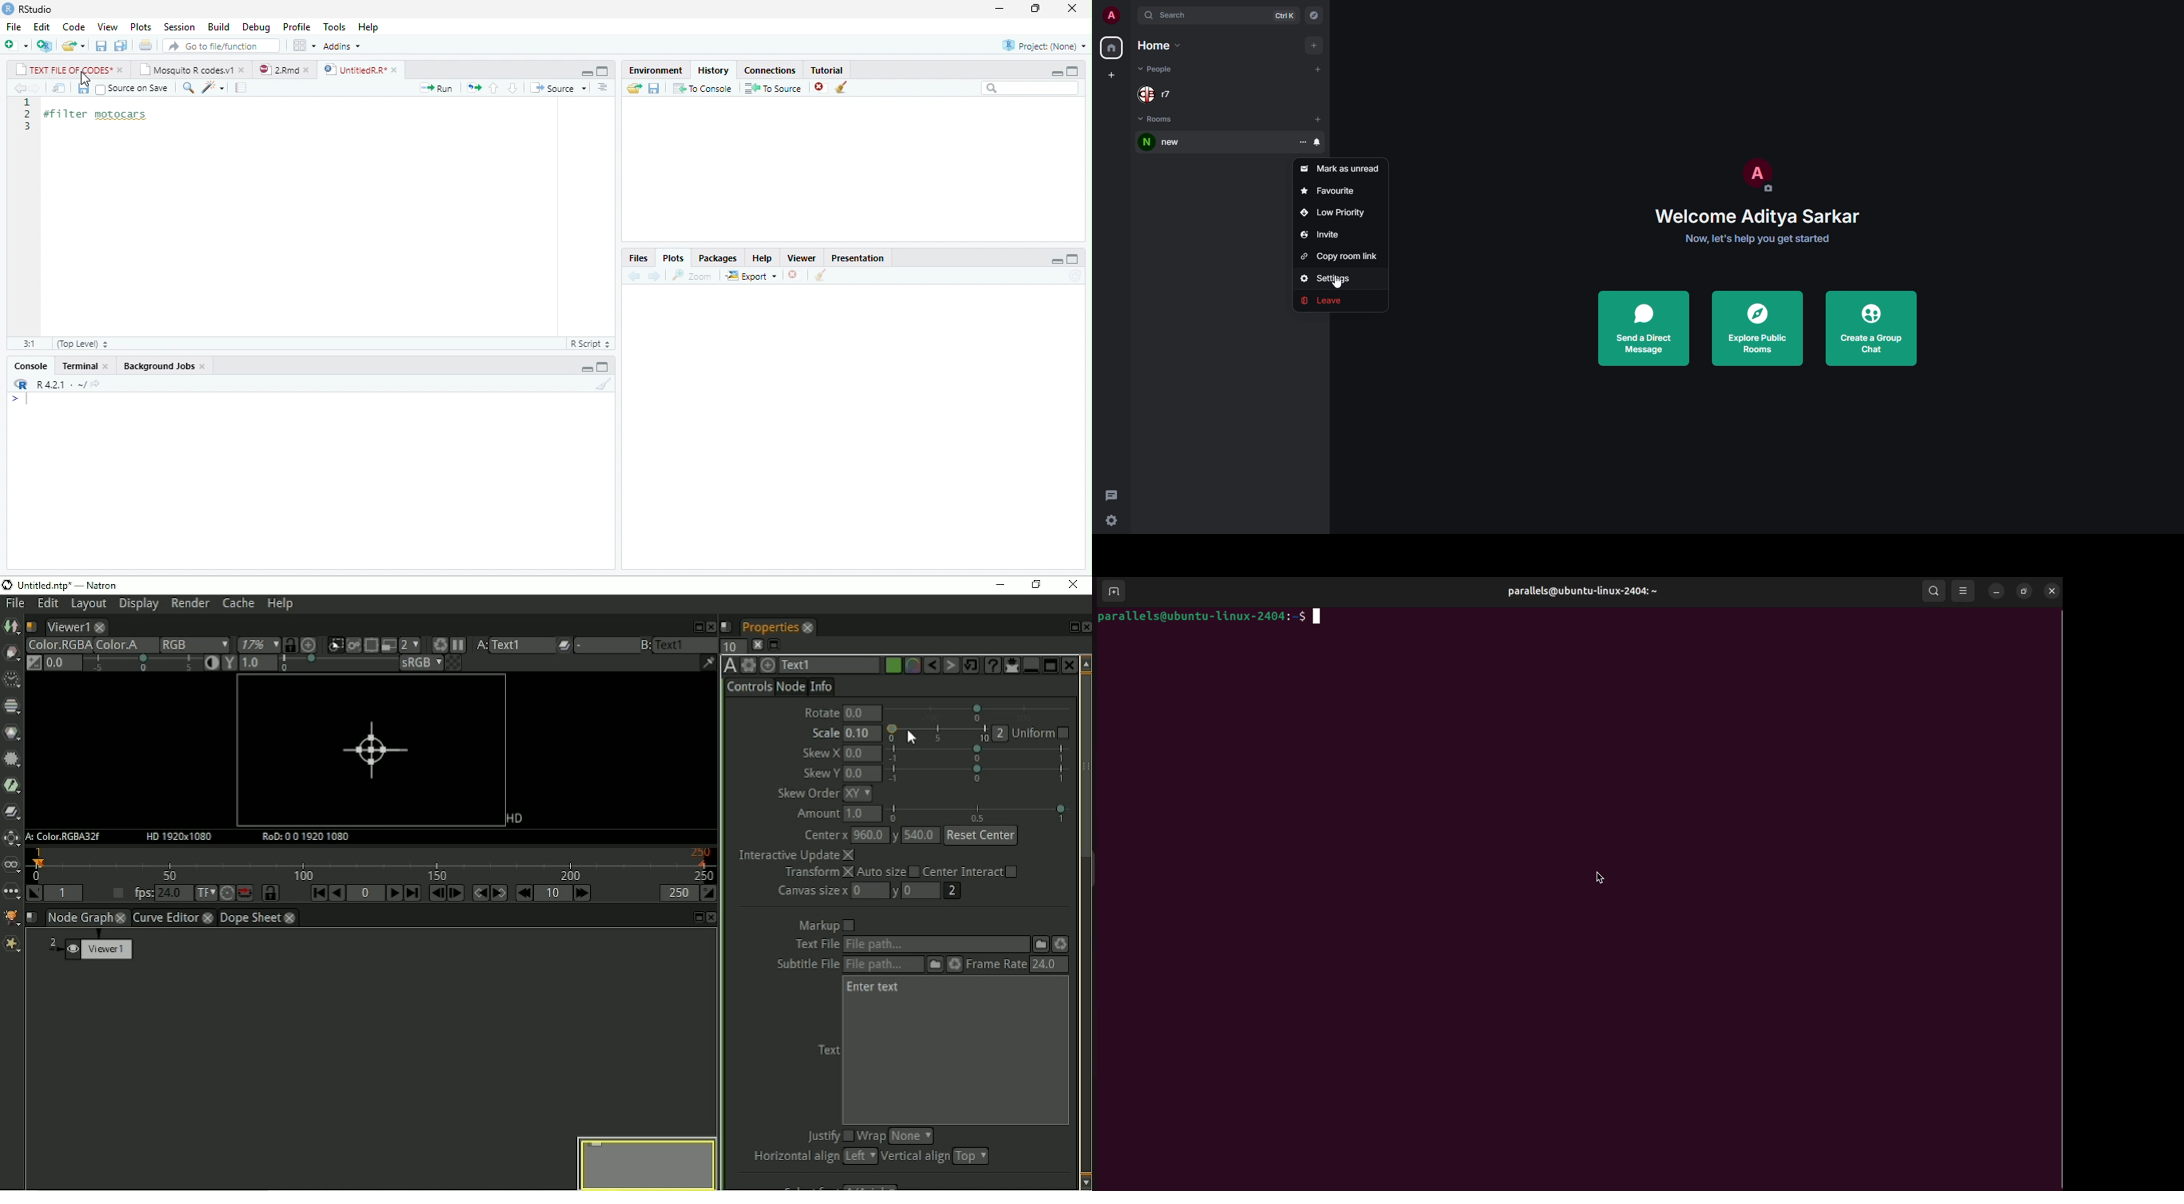 Image resolution: width=2184 pixels, height=1204 pixels. I want to click on logo, so click(8, 9).